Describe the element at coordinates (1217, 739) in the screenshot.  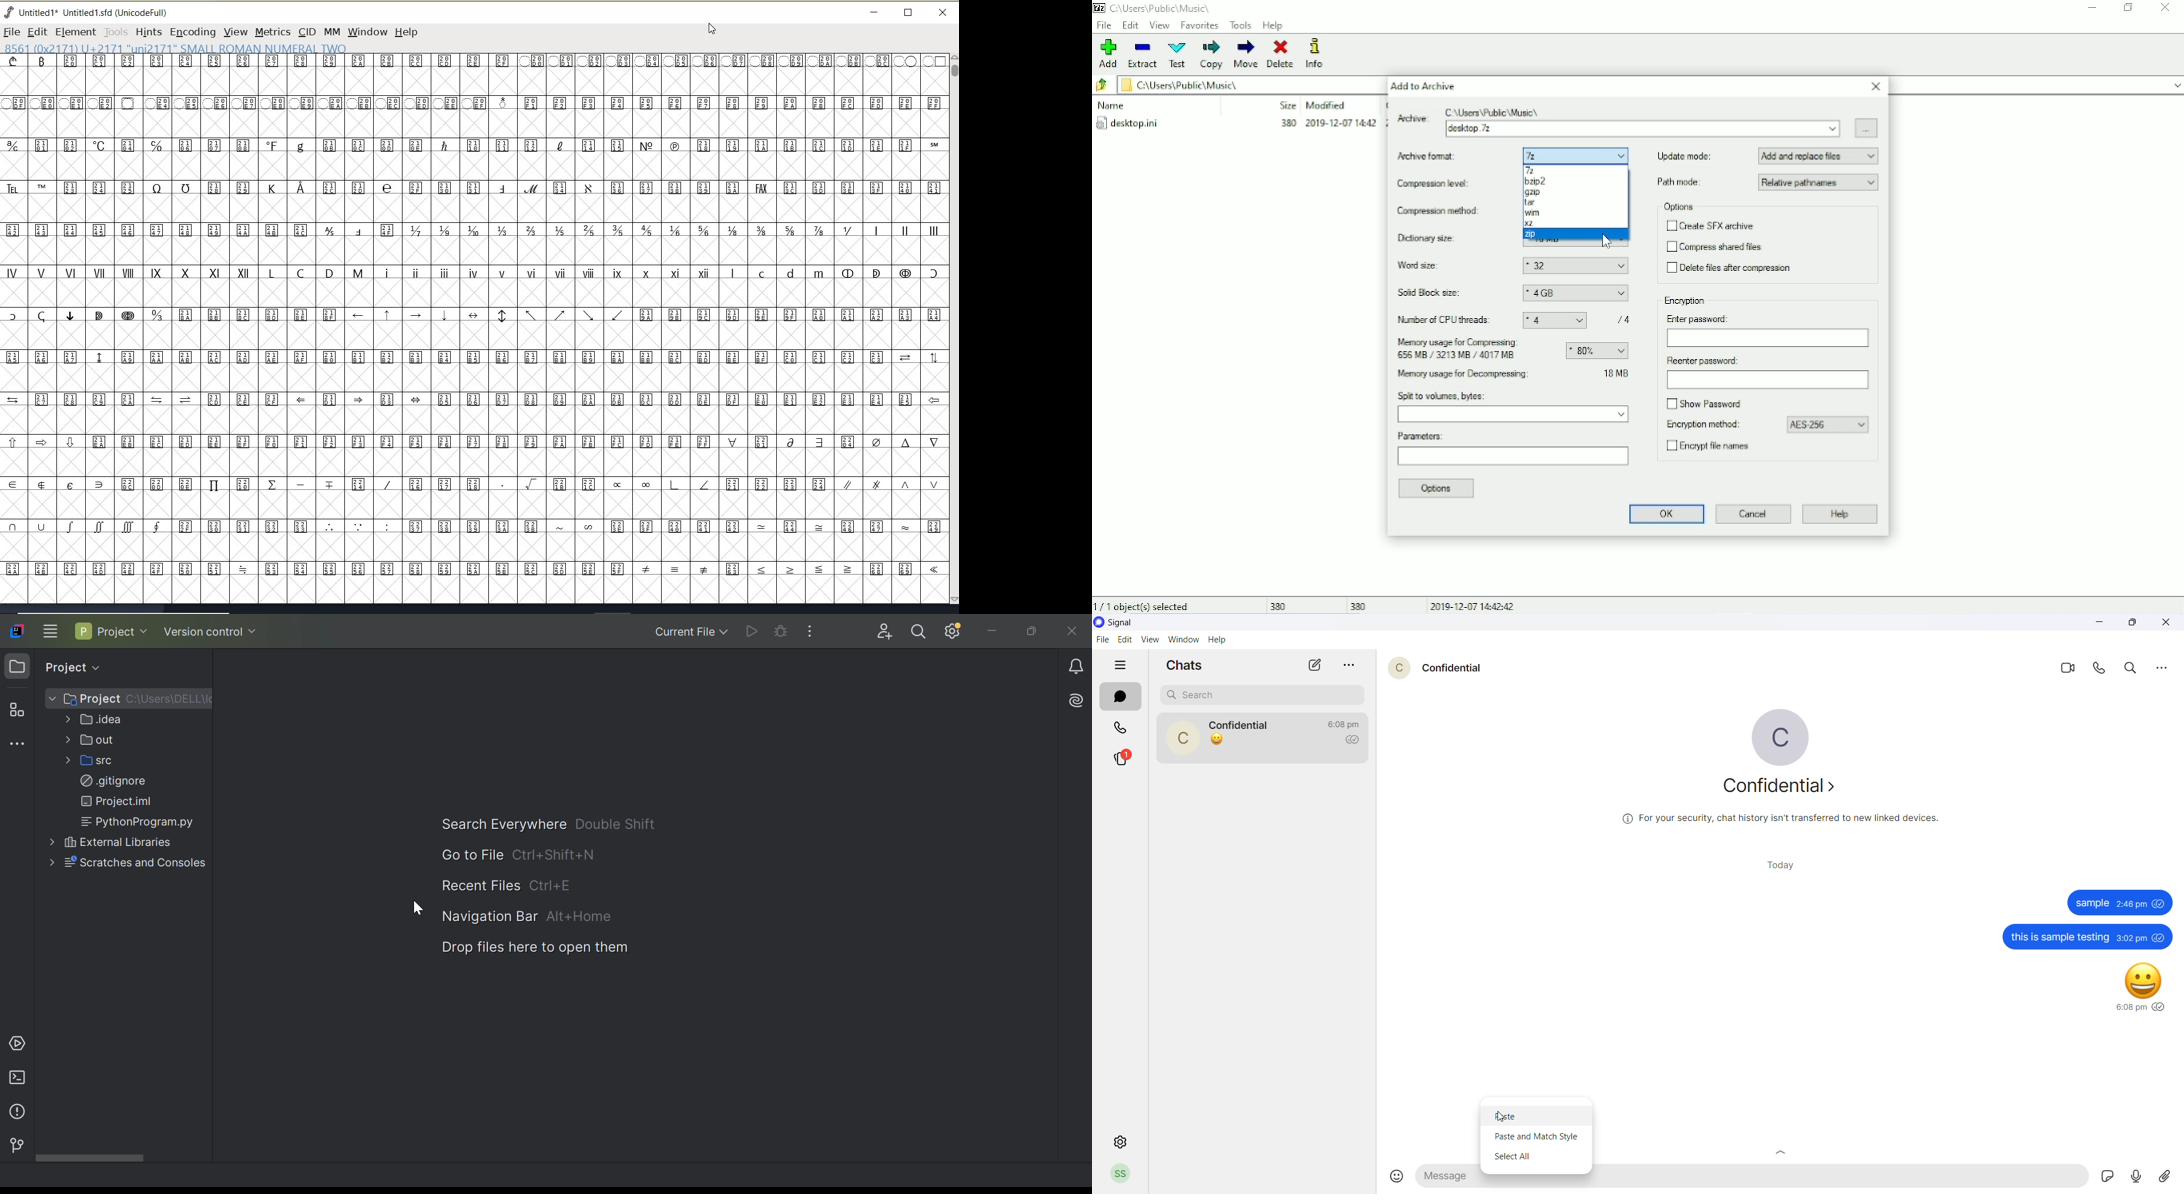
I see `last message` at that location.